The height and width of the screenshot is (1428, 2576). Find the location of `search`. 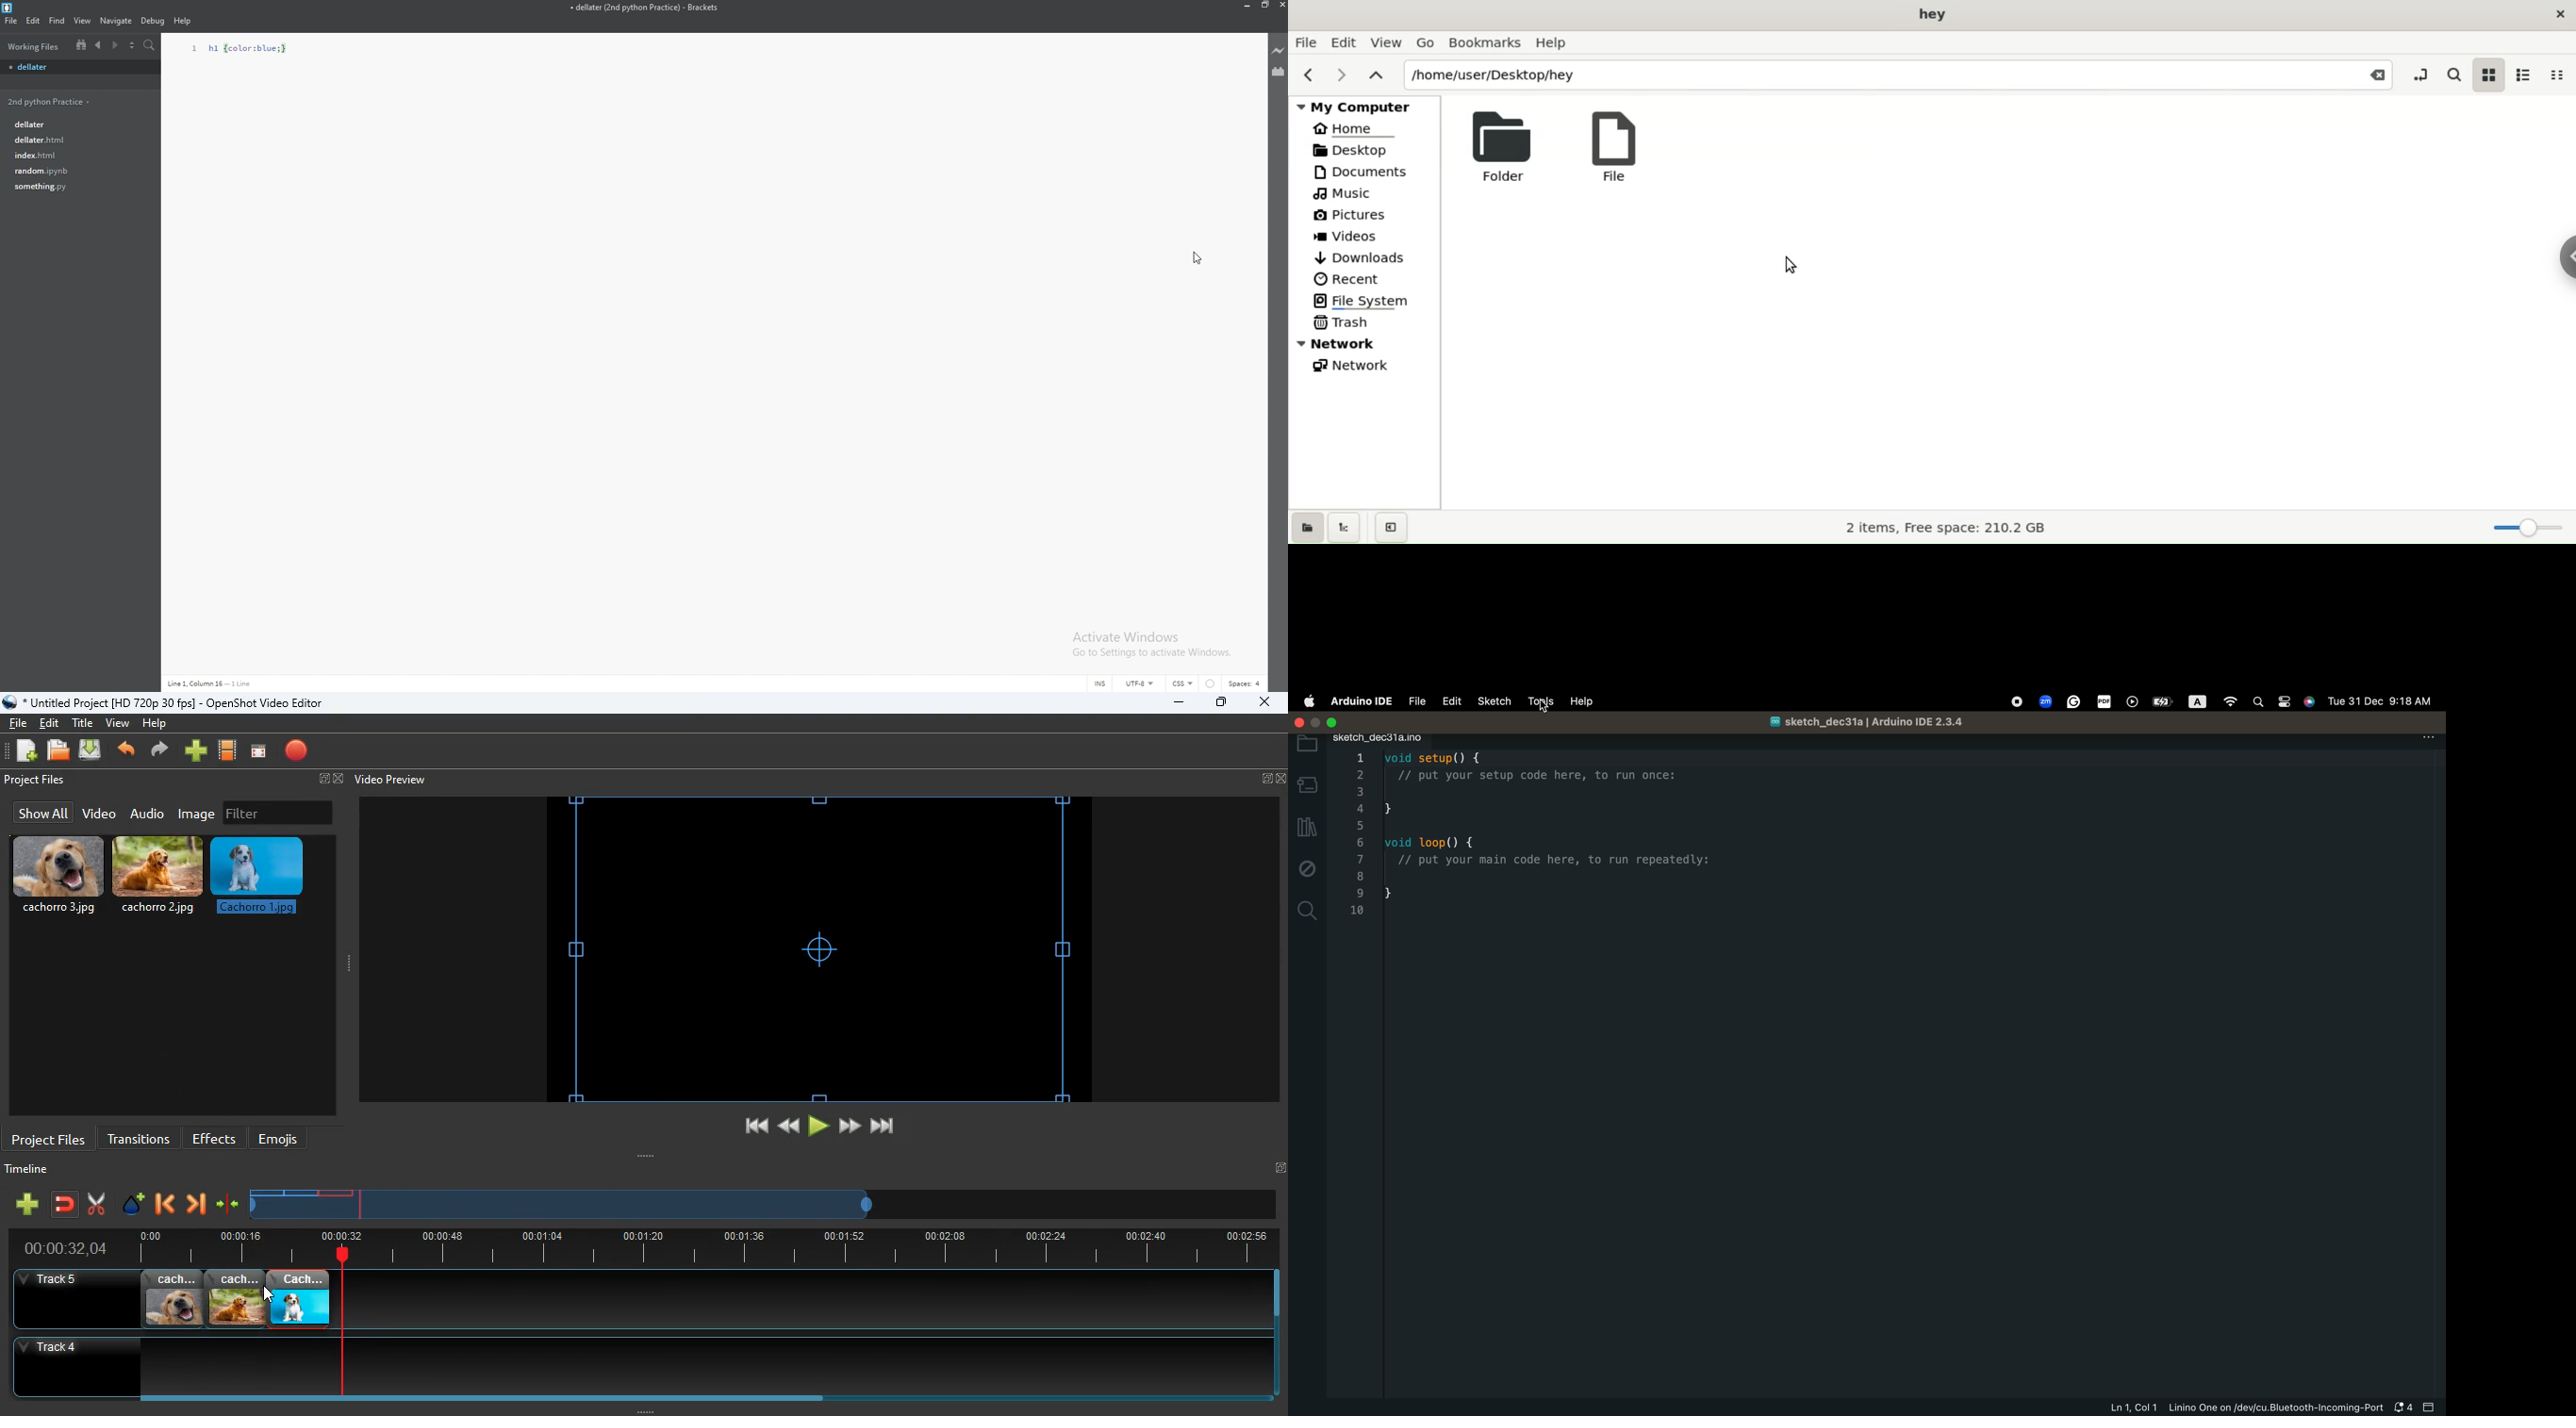

search is located at coordinates (150, 46).